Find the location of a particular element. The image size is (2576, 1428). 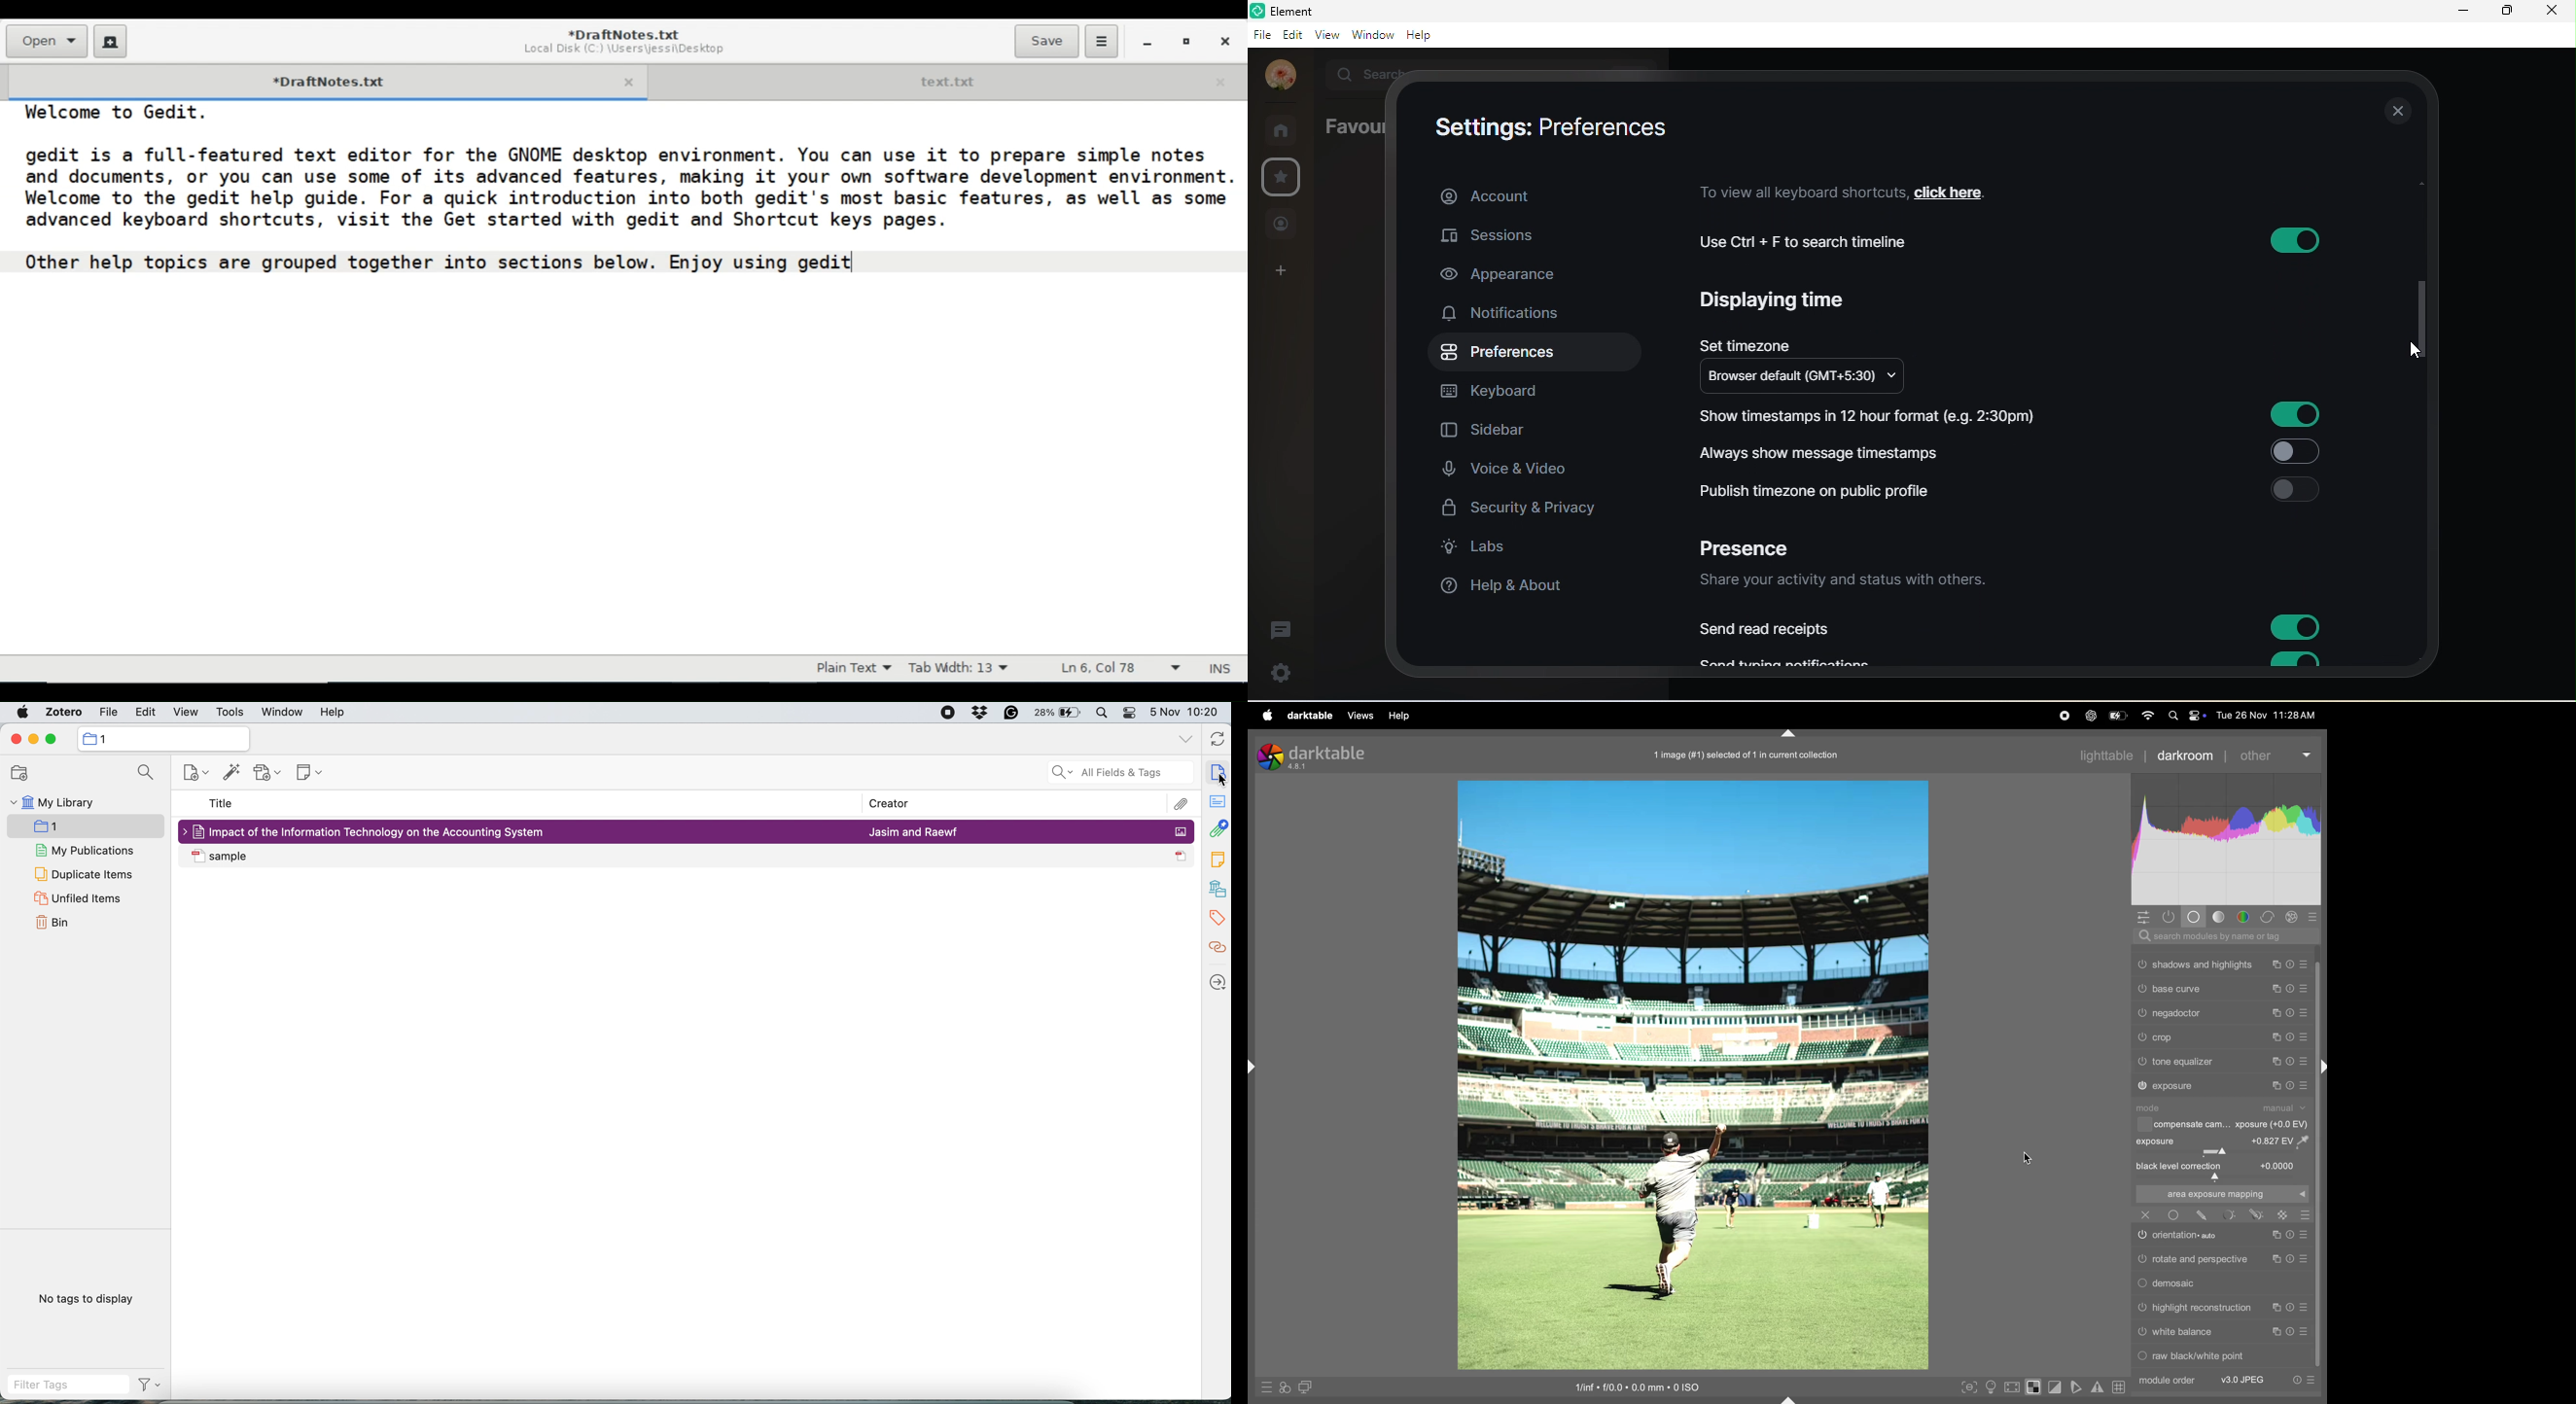

bin is located at coordinates (54, 923).